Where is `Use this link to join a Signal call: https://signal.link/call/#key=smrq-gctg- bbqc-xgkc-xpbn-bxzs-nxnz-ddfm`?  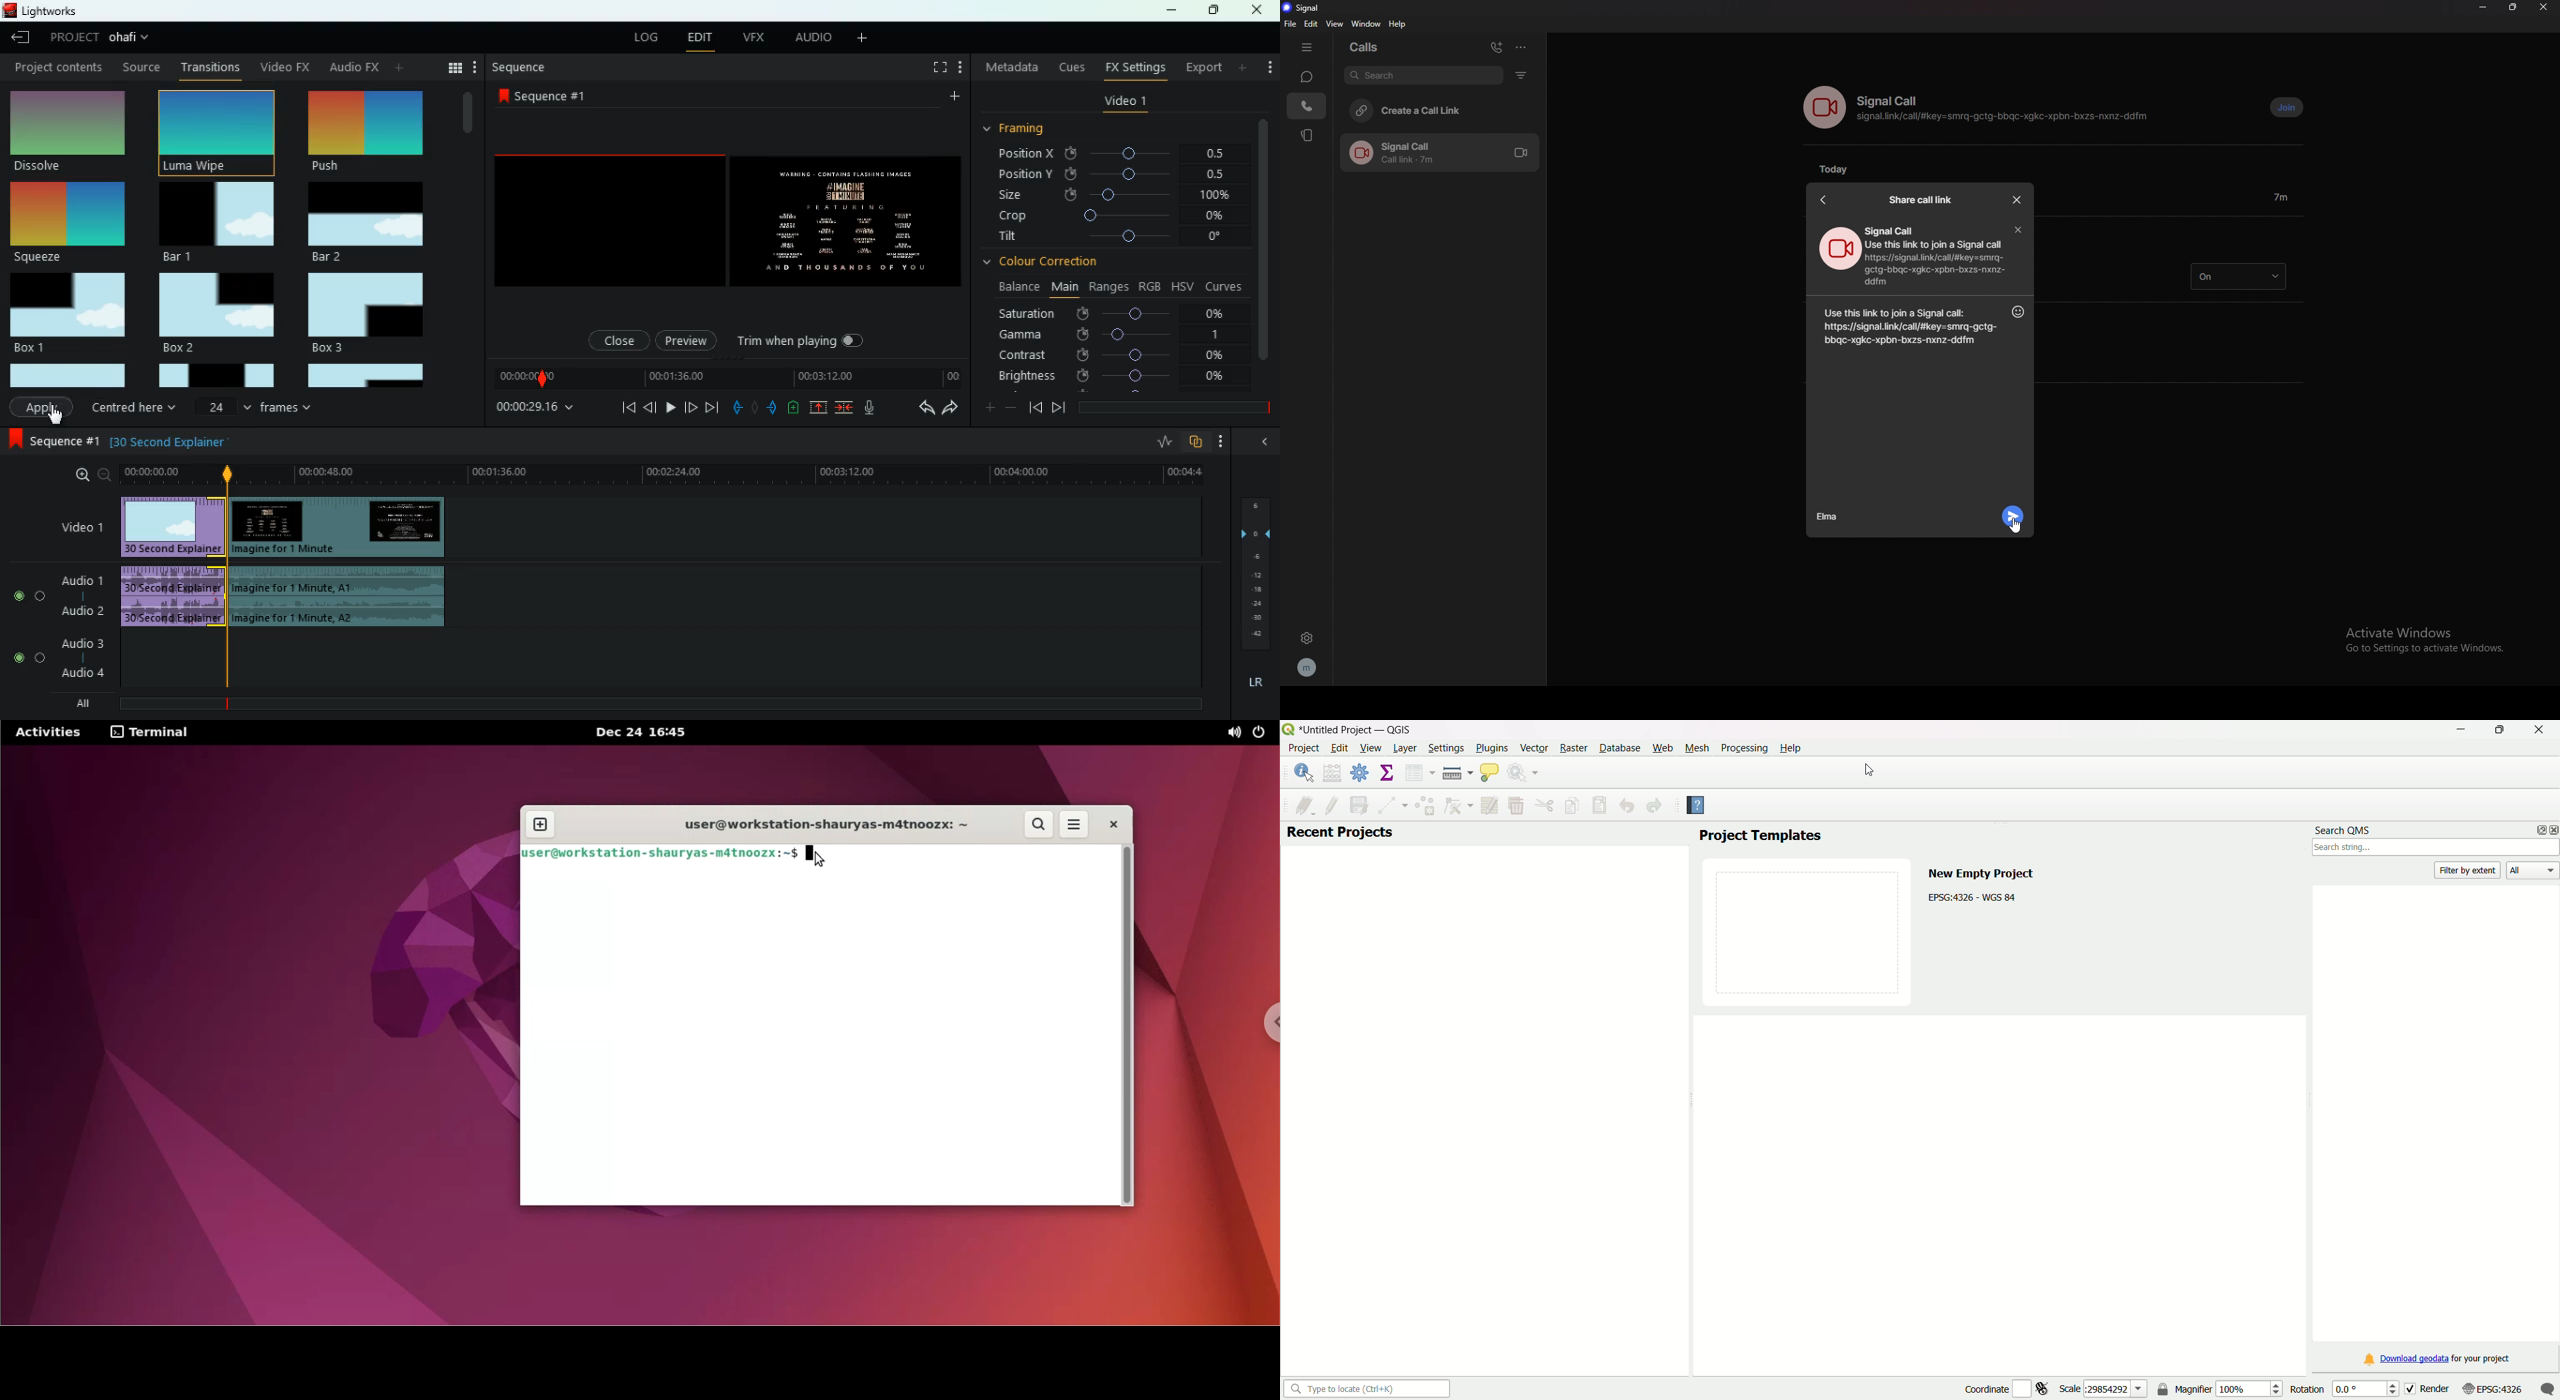 Use this link to join a Signal call: https://signal.link/call/#key=smrq-gctg- bbqc-xgkc-xpbn-bxzs-nxnz-ddfm is located at coordinates (1906, 325).